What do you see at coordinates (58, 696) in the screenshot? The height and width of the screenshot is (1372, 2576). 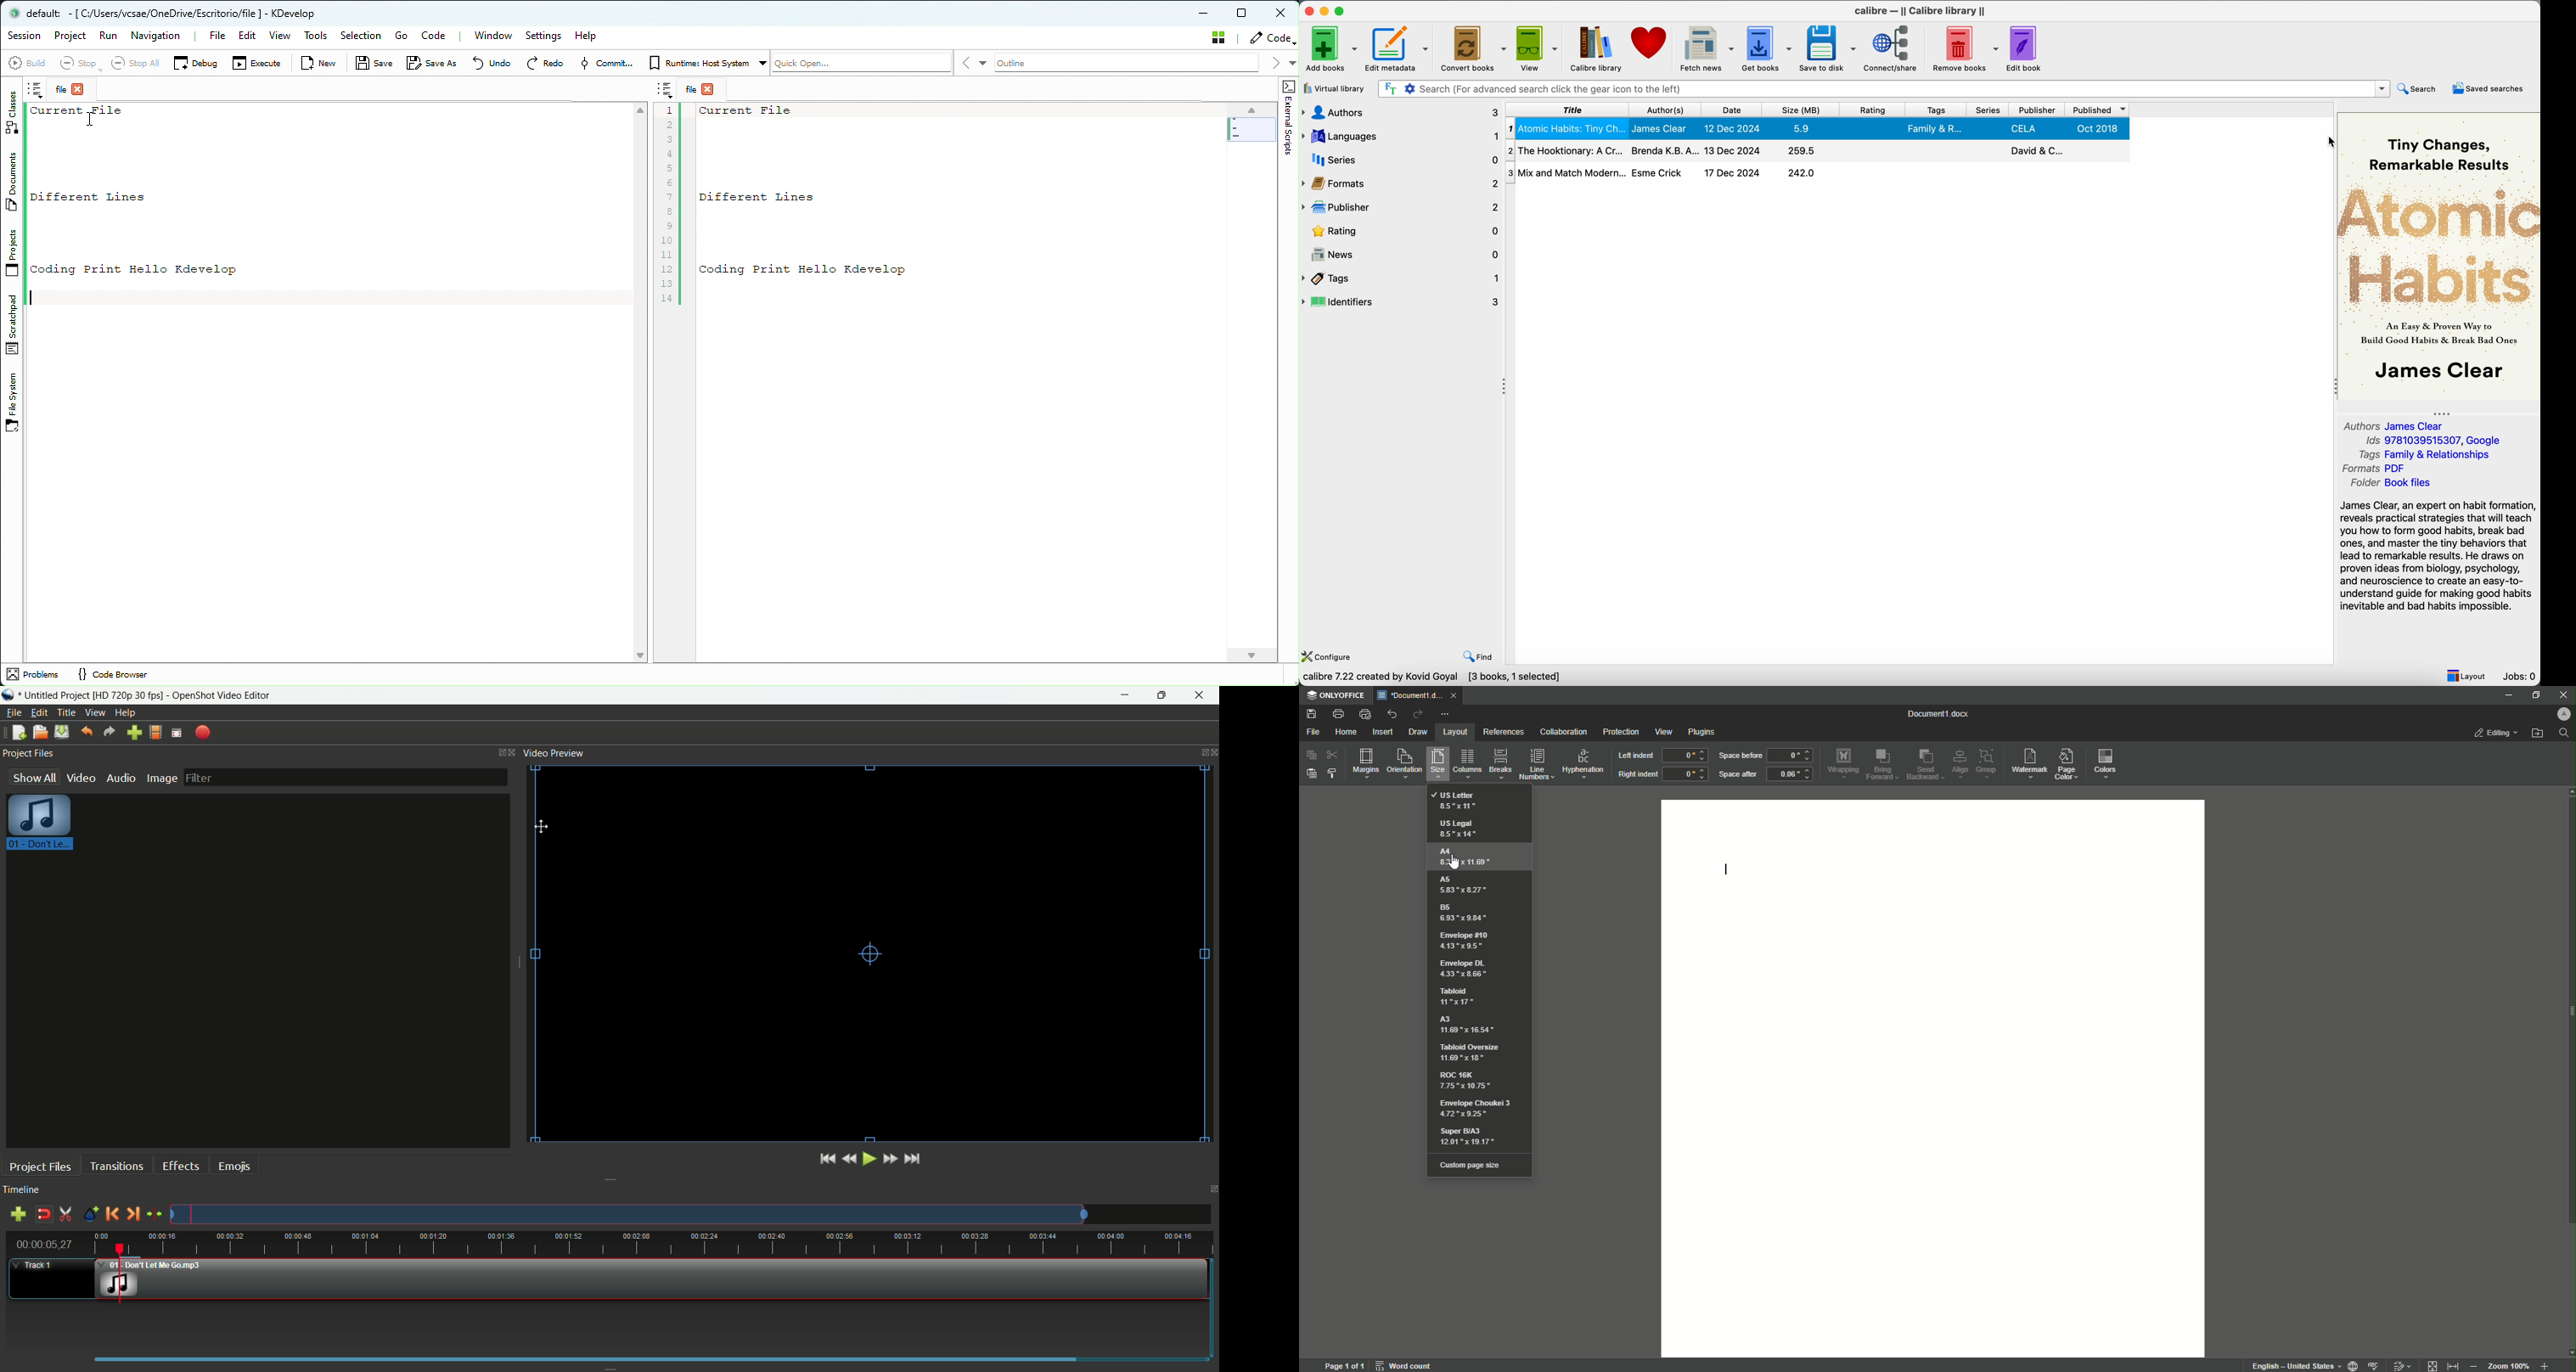 I see `project name` at bounding box center [58, 696].